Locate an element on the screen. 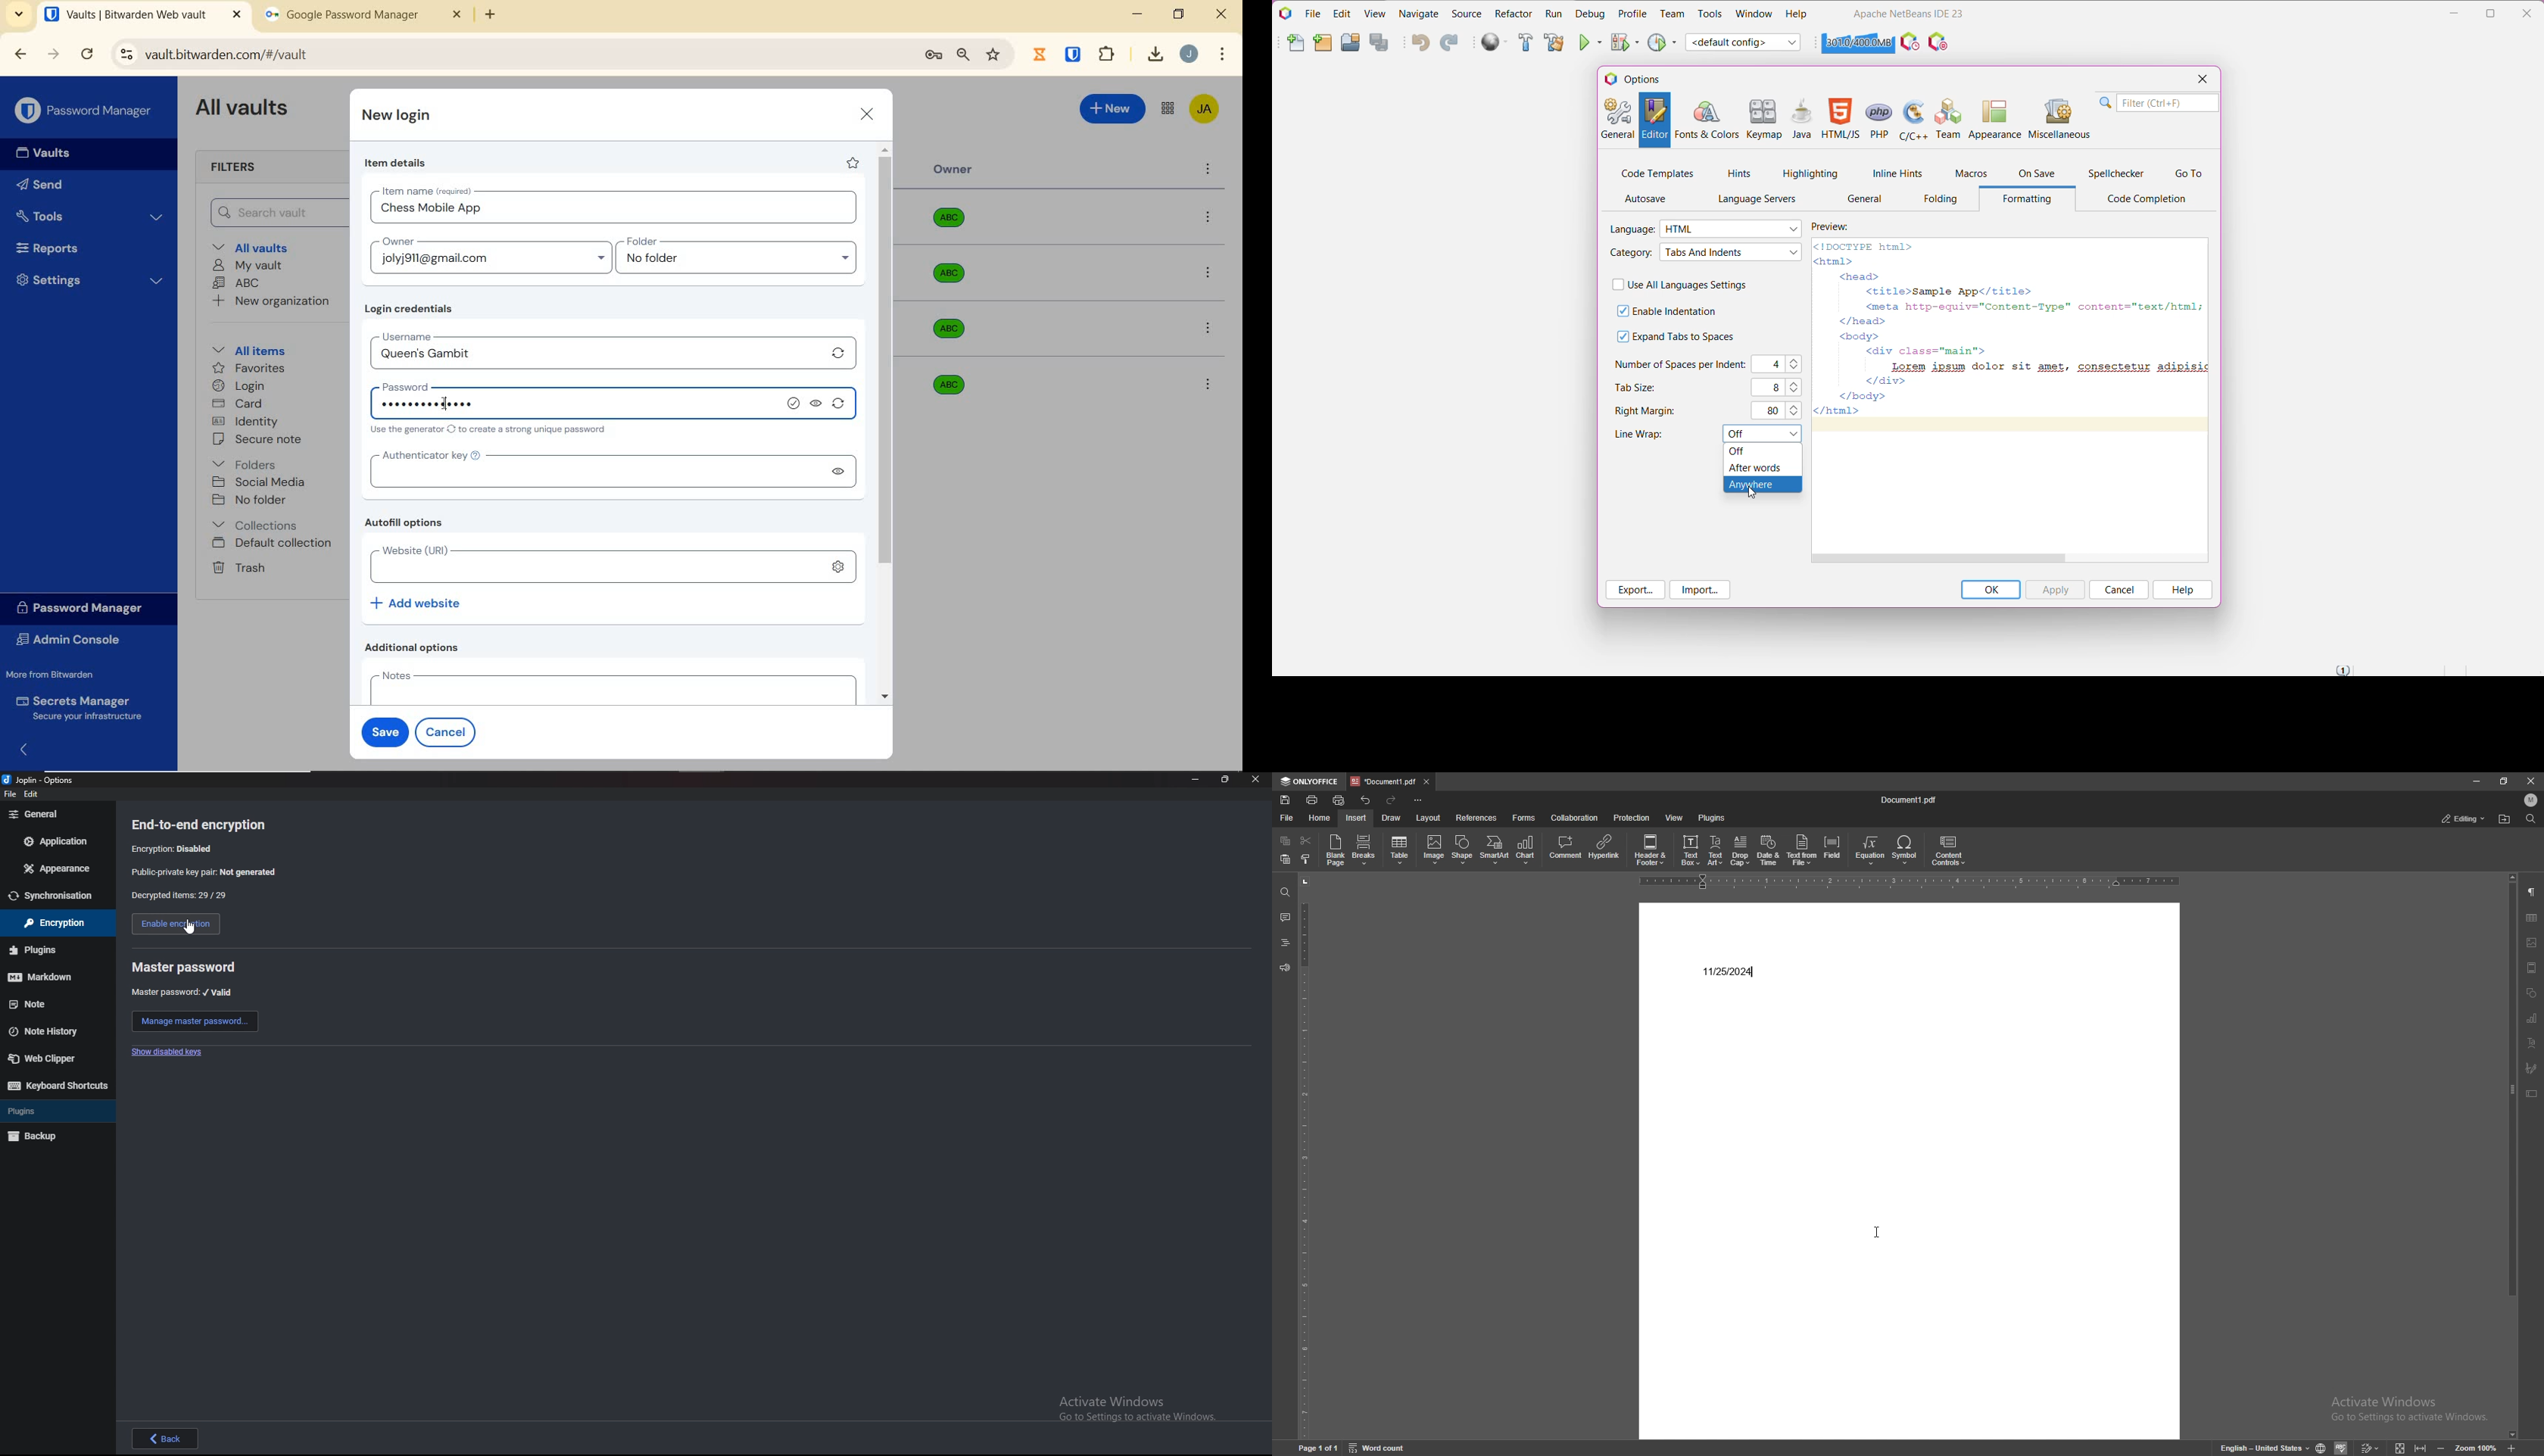 The height and width of the screenshot is (1456, 2548). find is located at coordinates (2531, 819).